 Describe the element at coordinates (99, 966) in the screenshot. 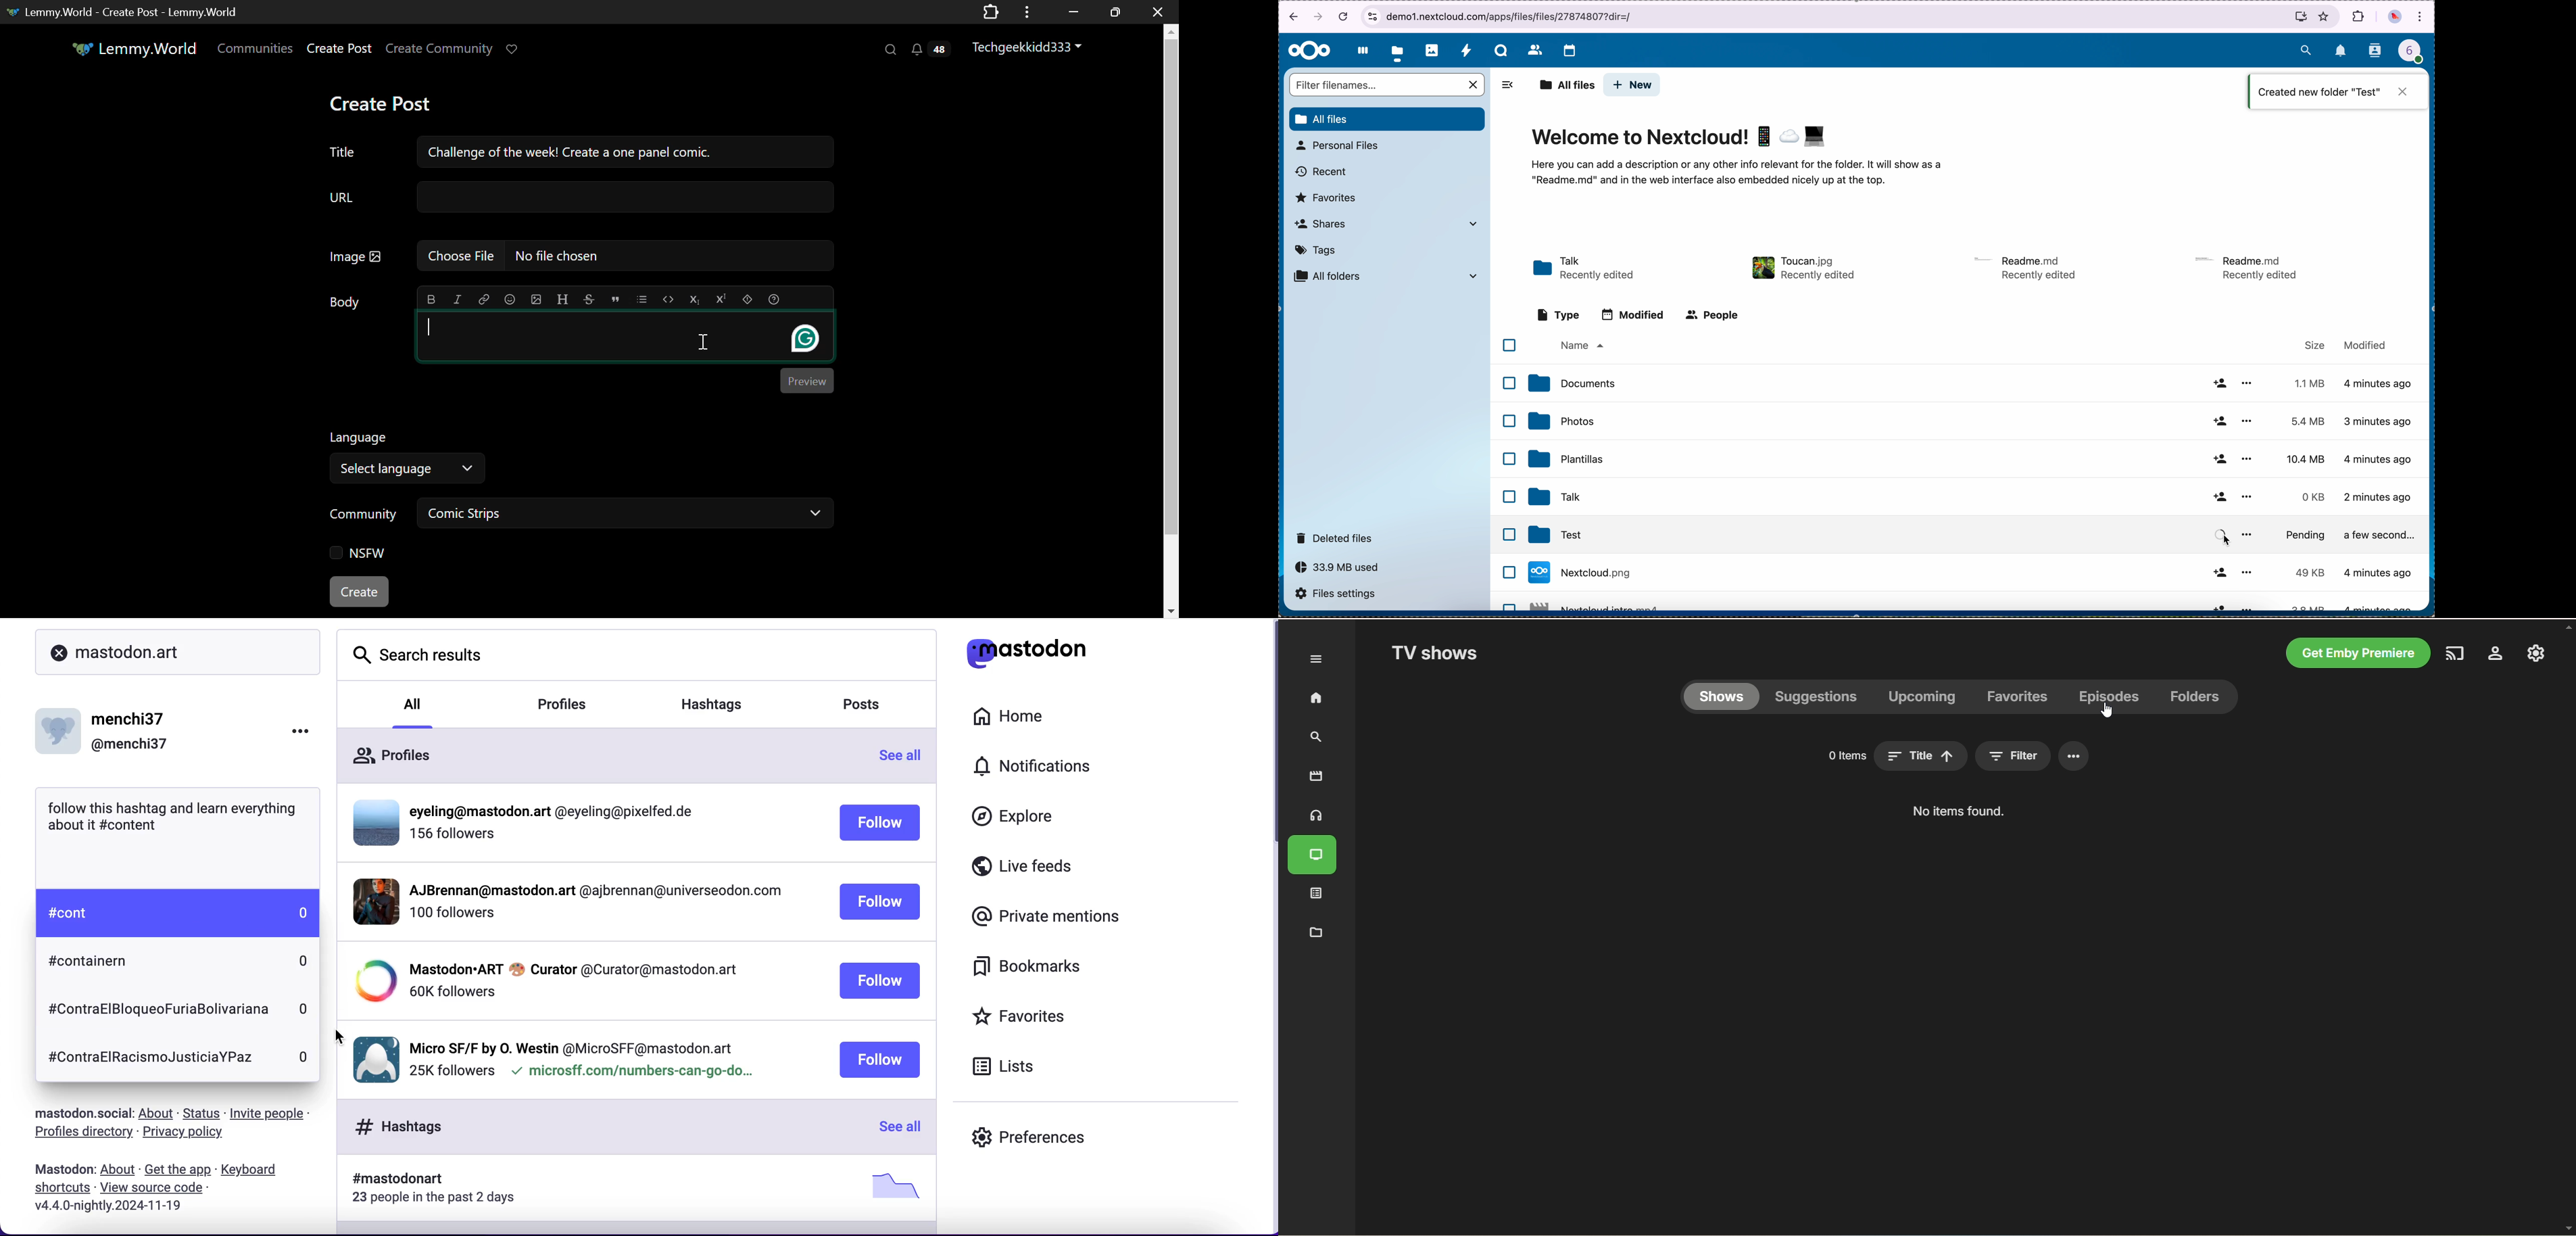

I see `#containern` at that location.